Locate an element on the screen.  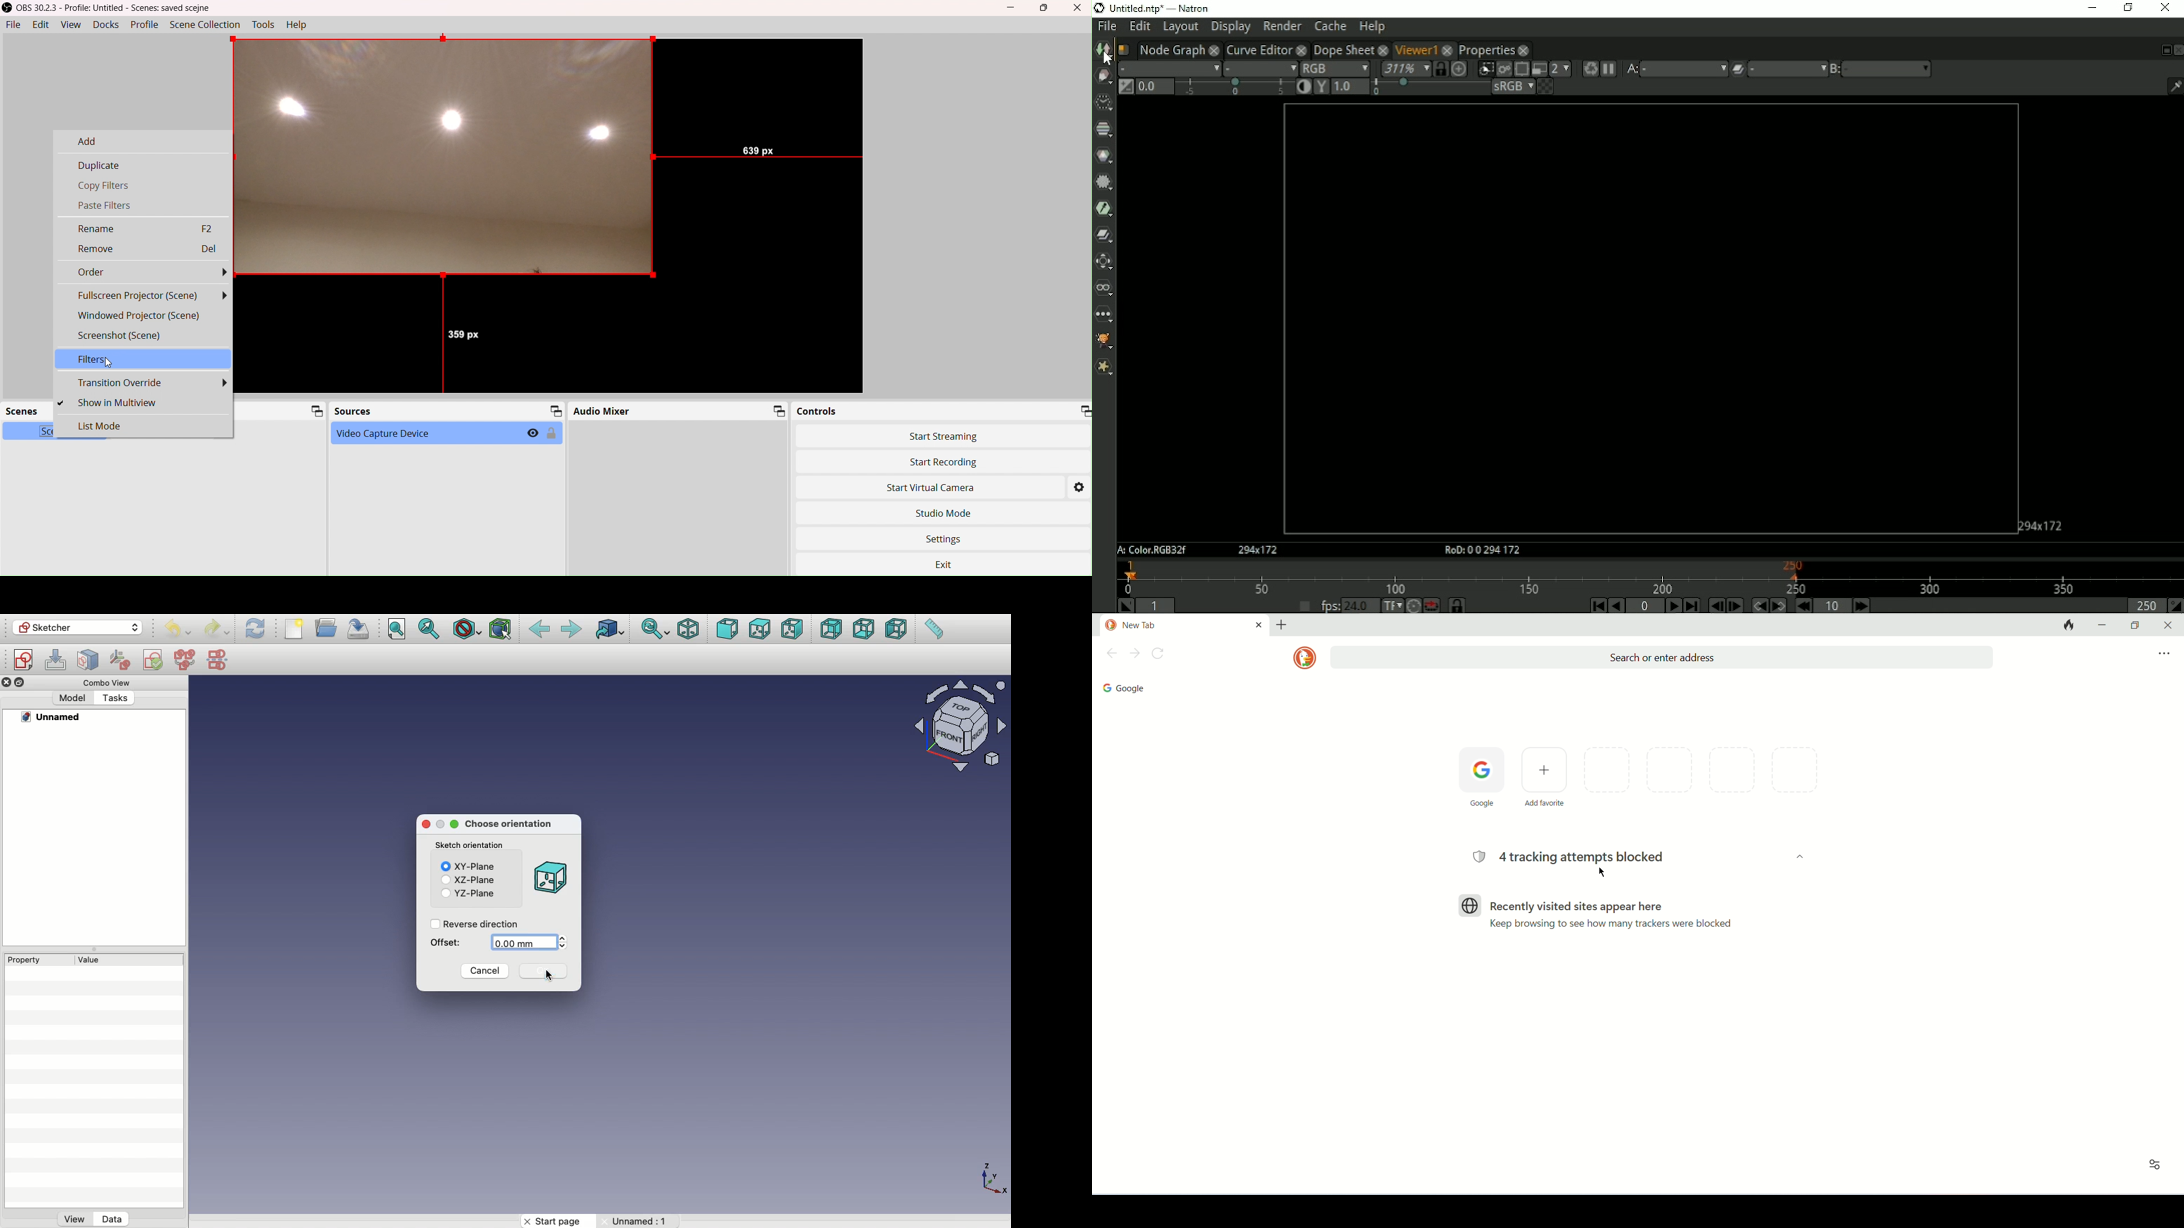
 is located at coordinates (640, 1221).